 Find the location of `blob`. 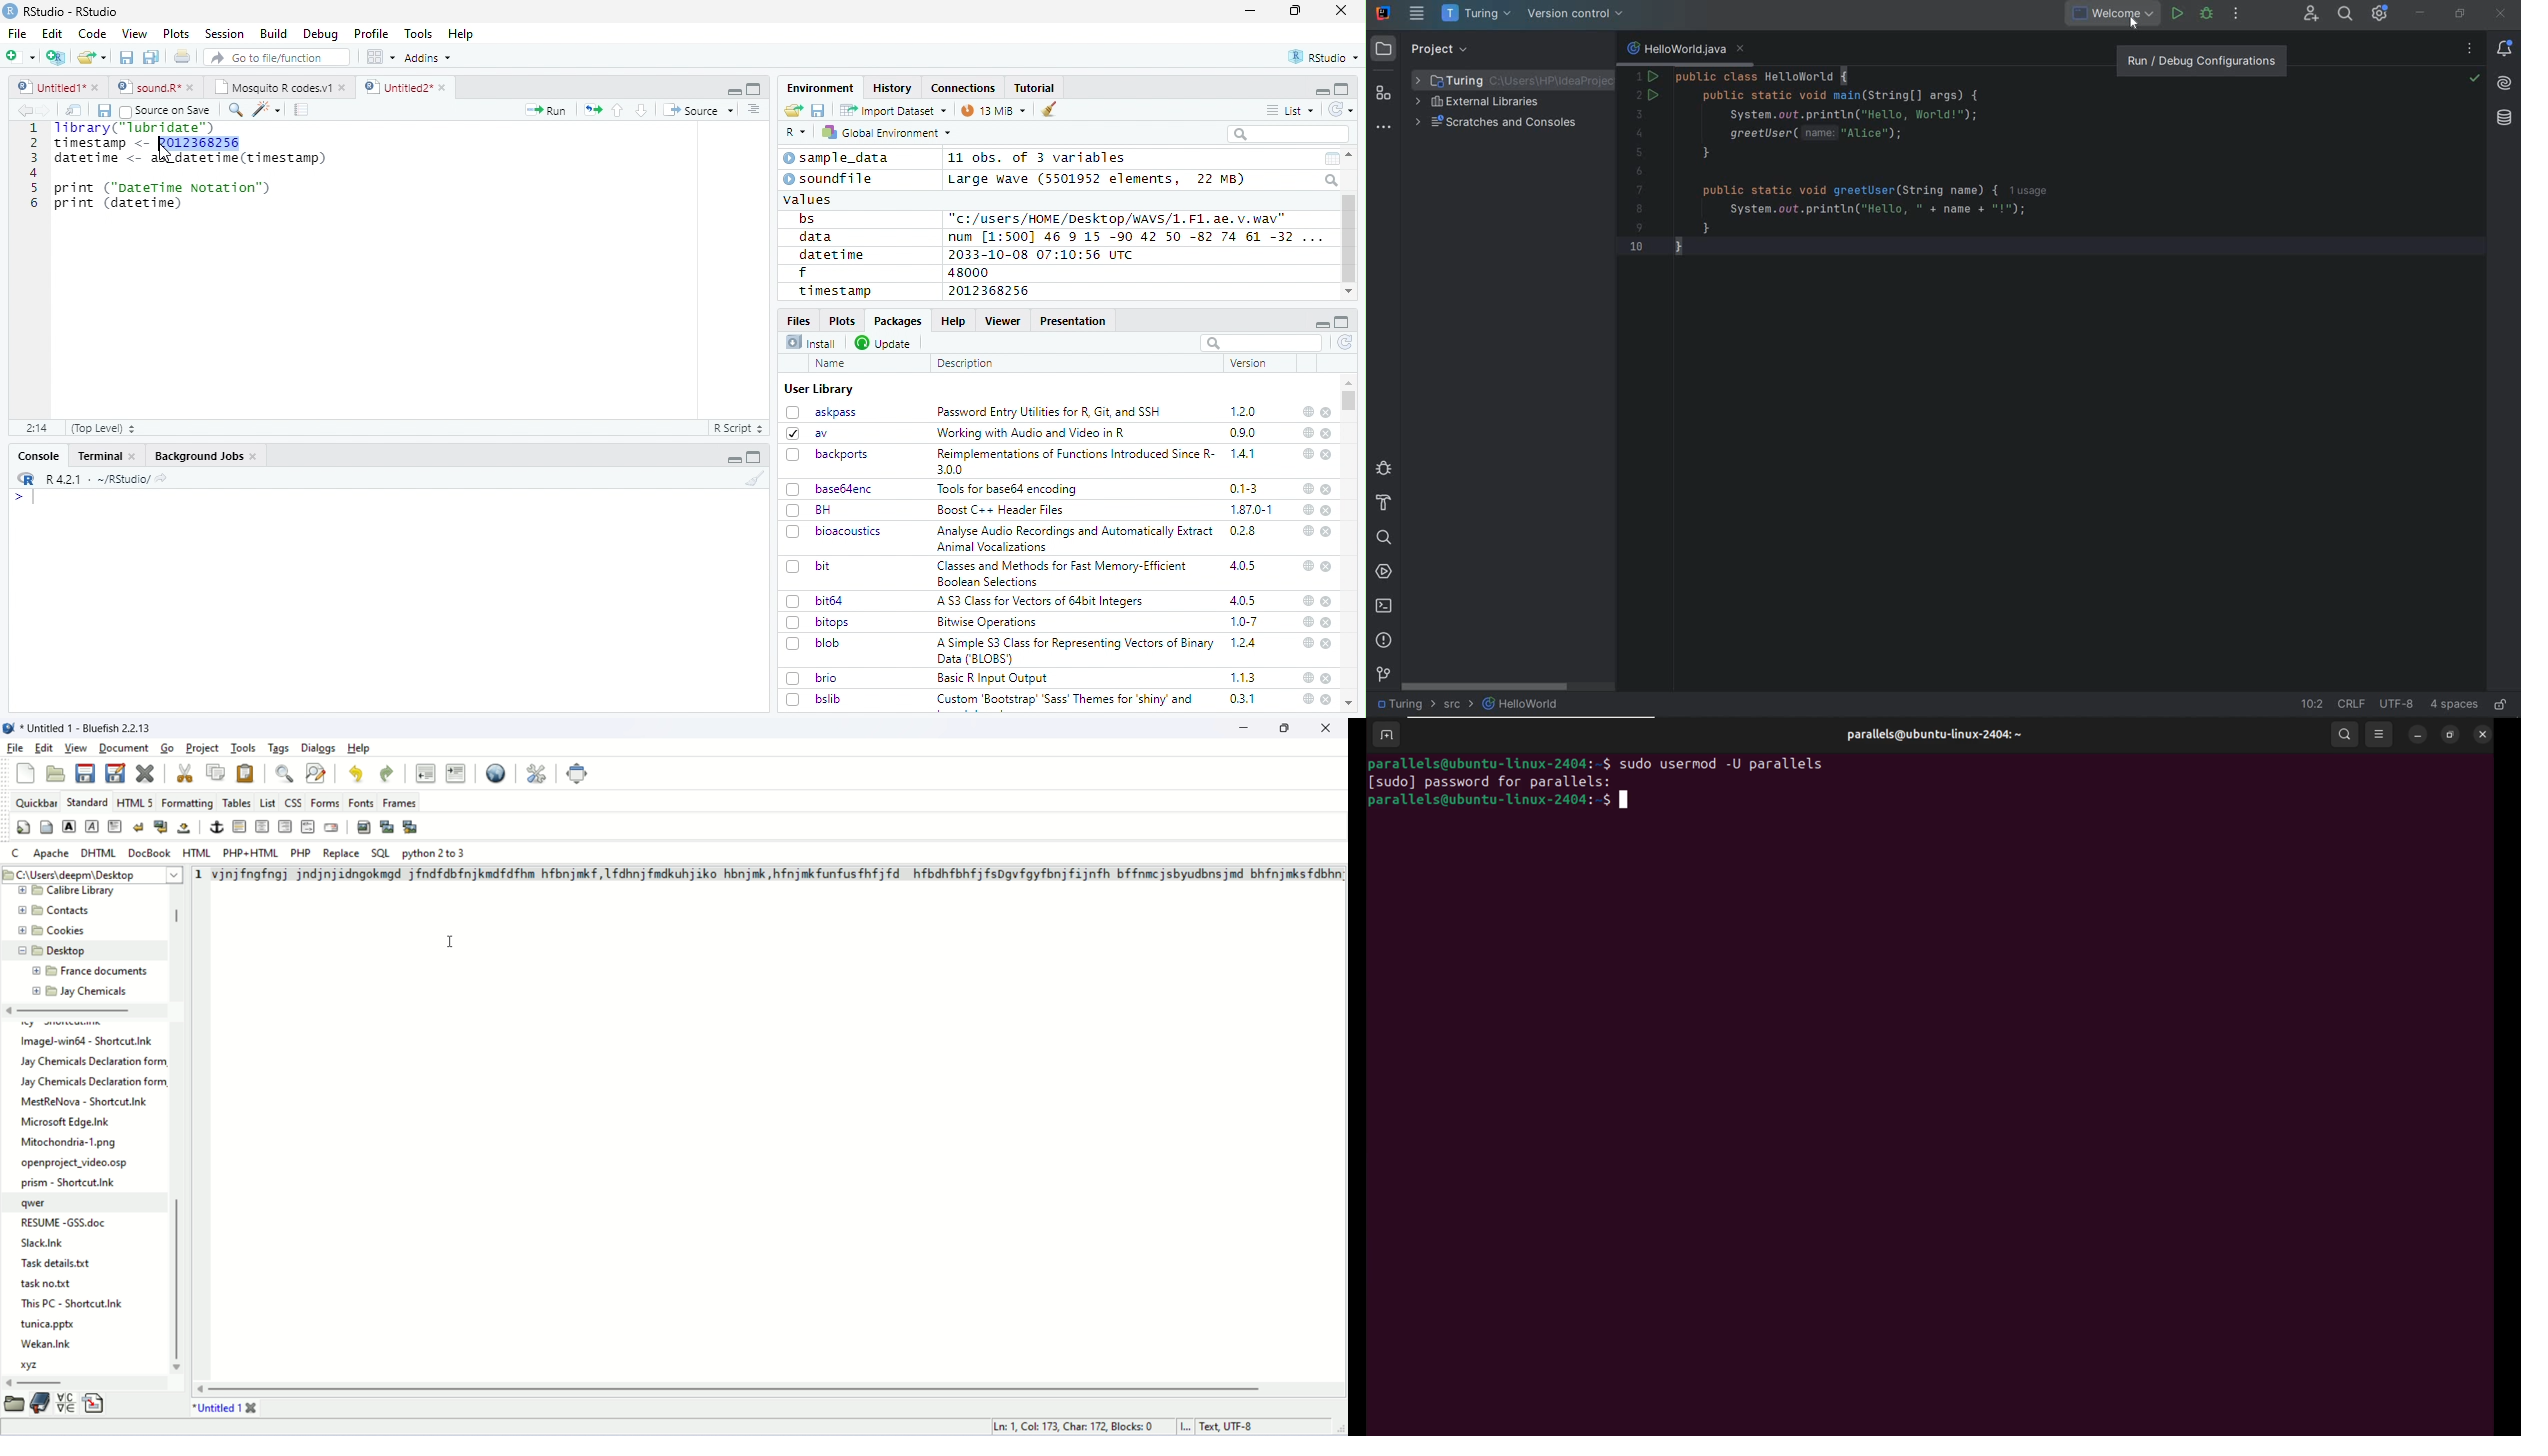

blob is located at coordinates (813, 643).